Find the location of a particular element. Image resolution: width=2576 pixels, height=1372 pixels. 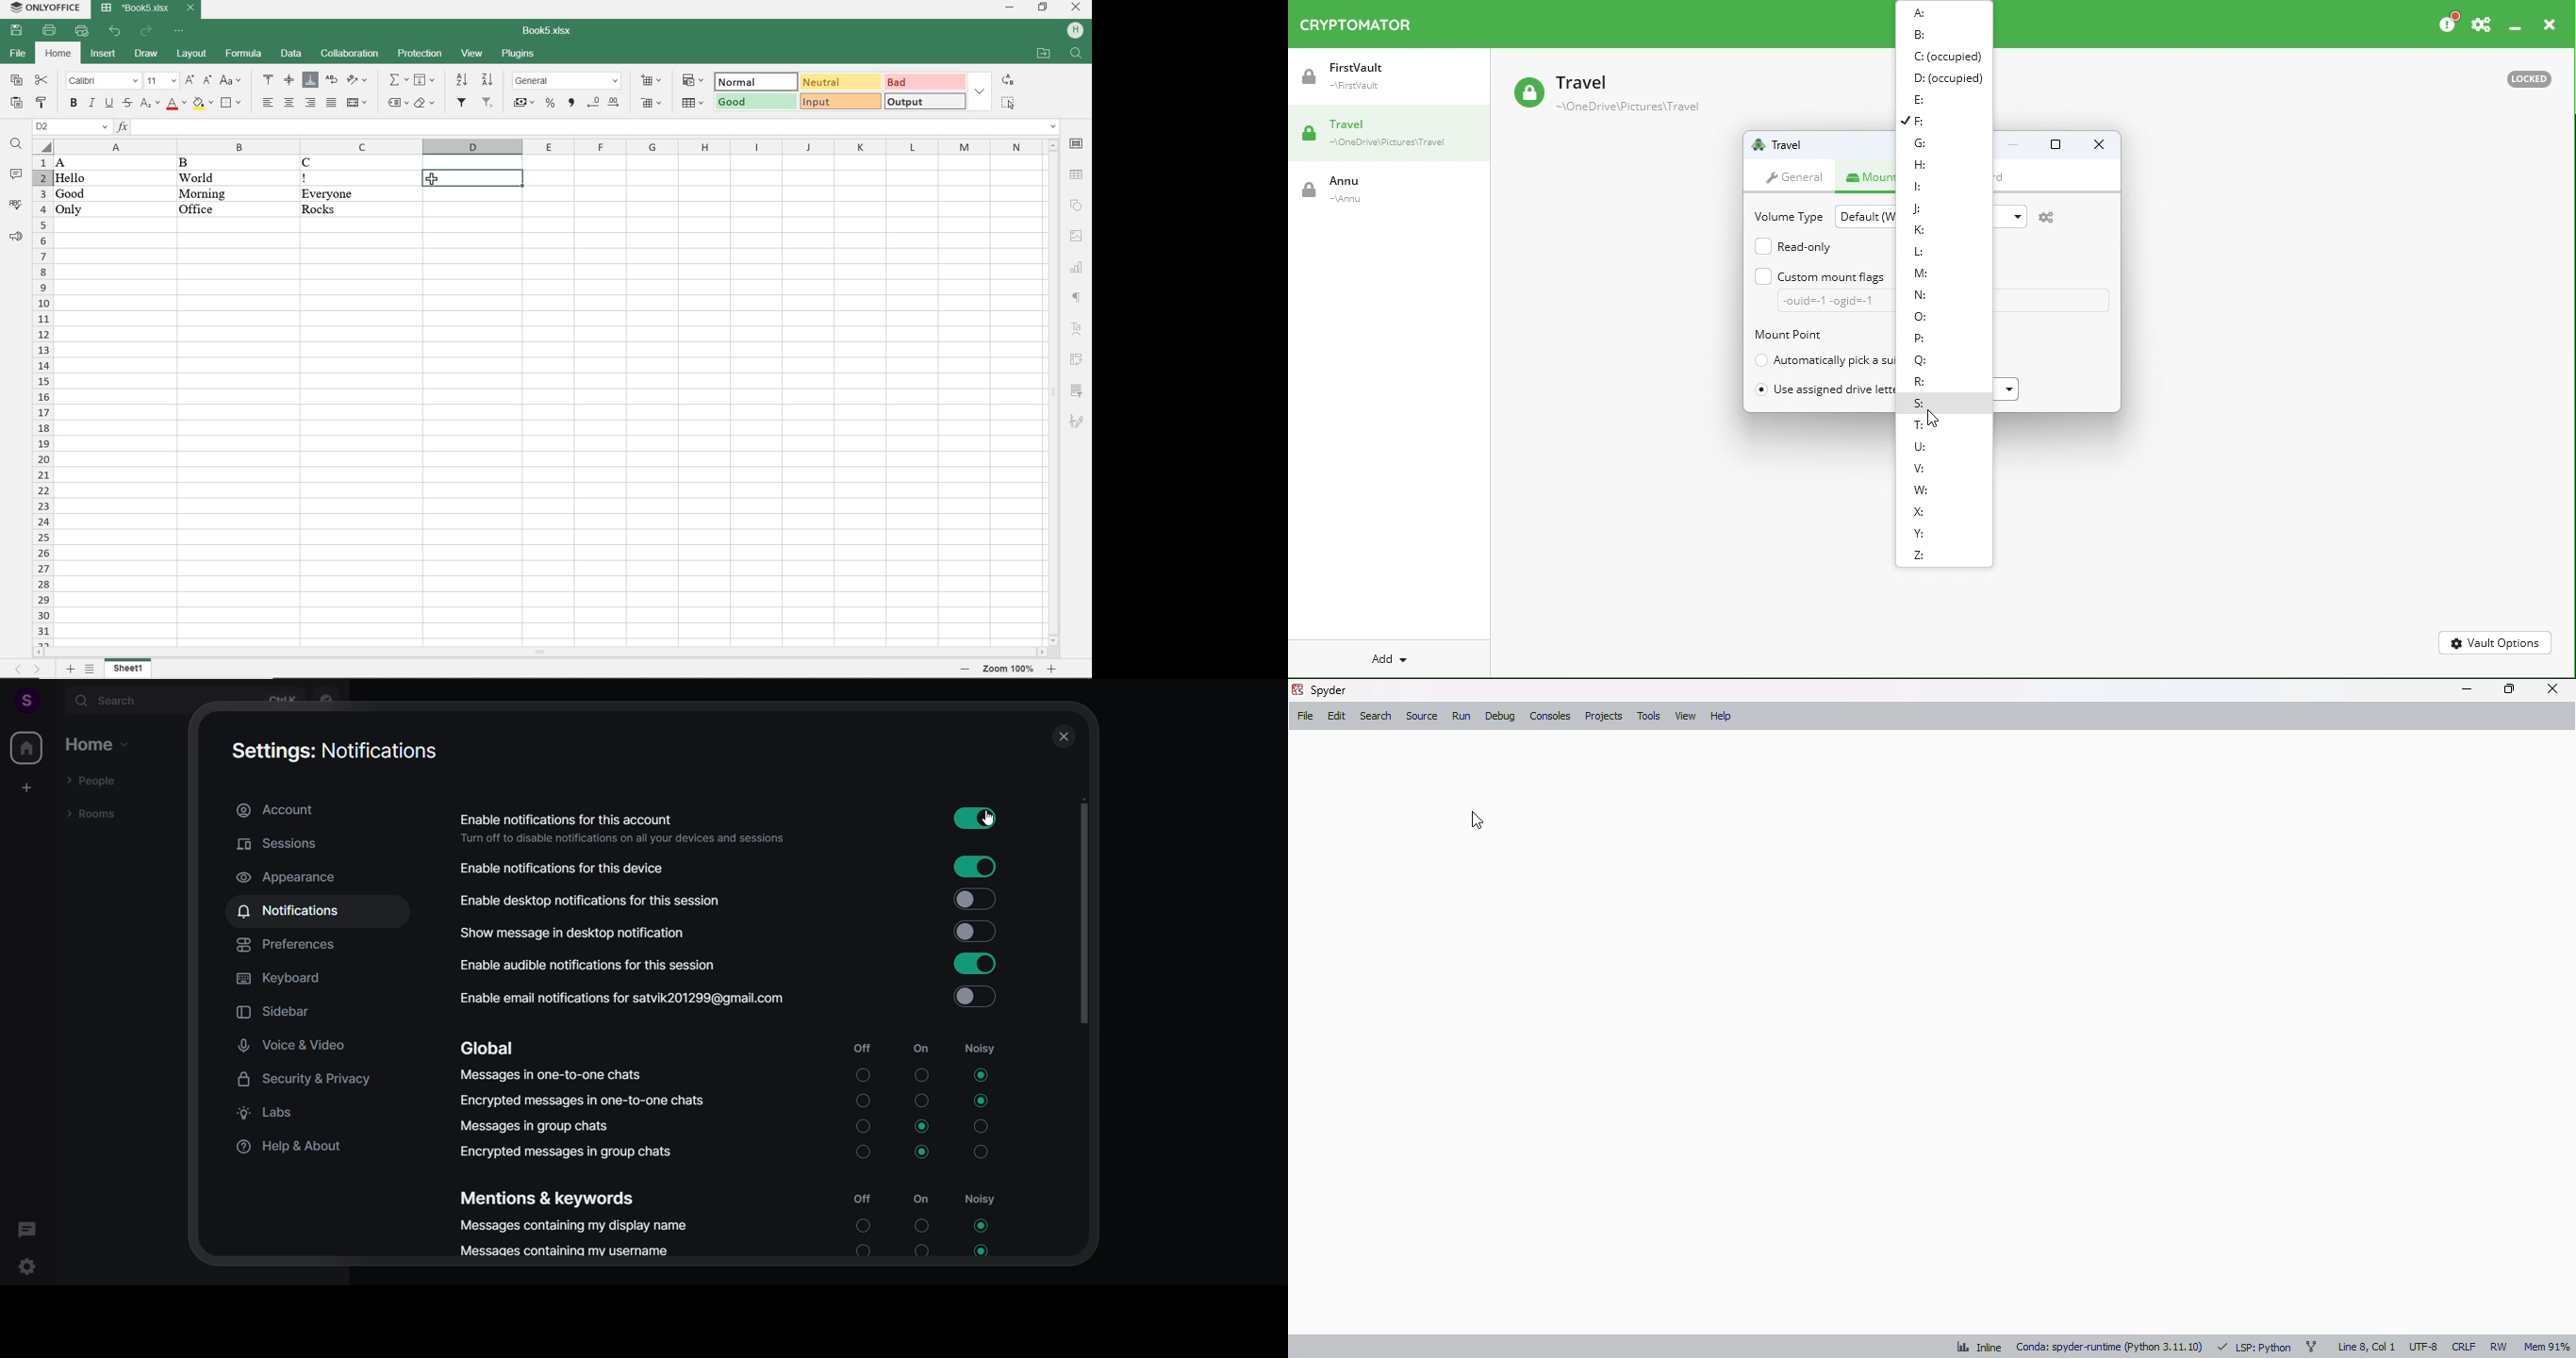

Cryptomator icon is located at coordinates (1364, 25).